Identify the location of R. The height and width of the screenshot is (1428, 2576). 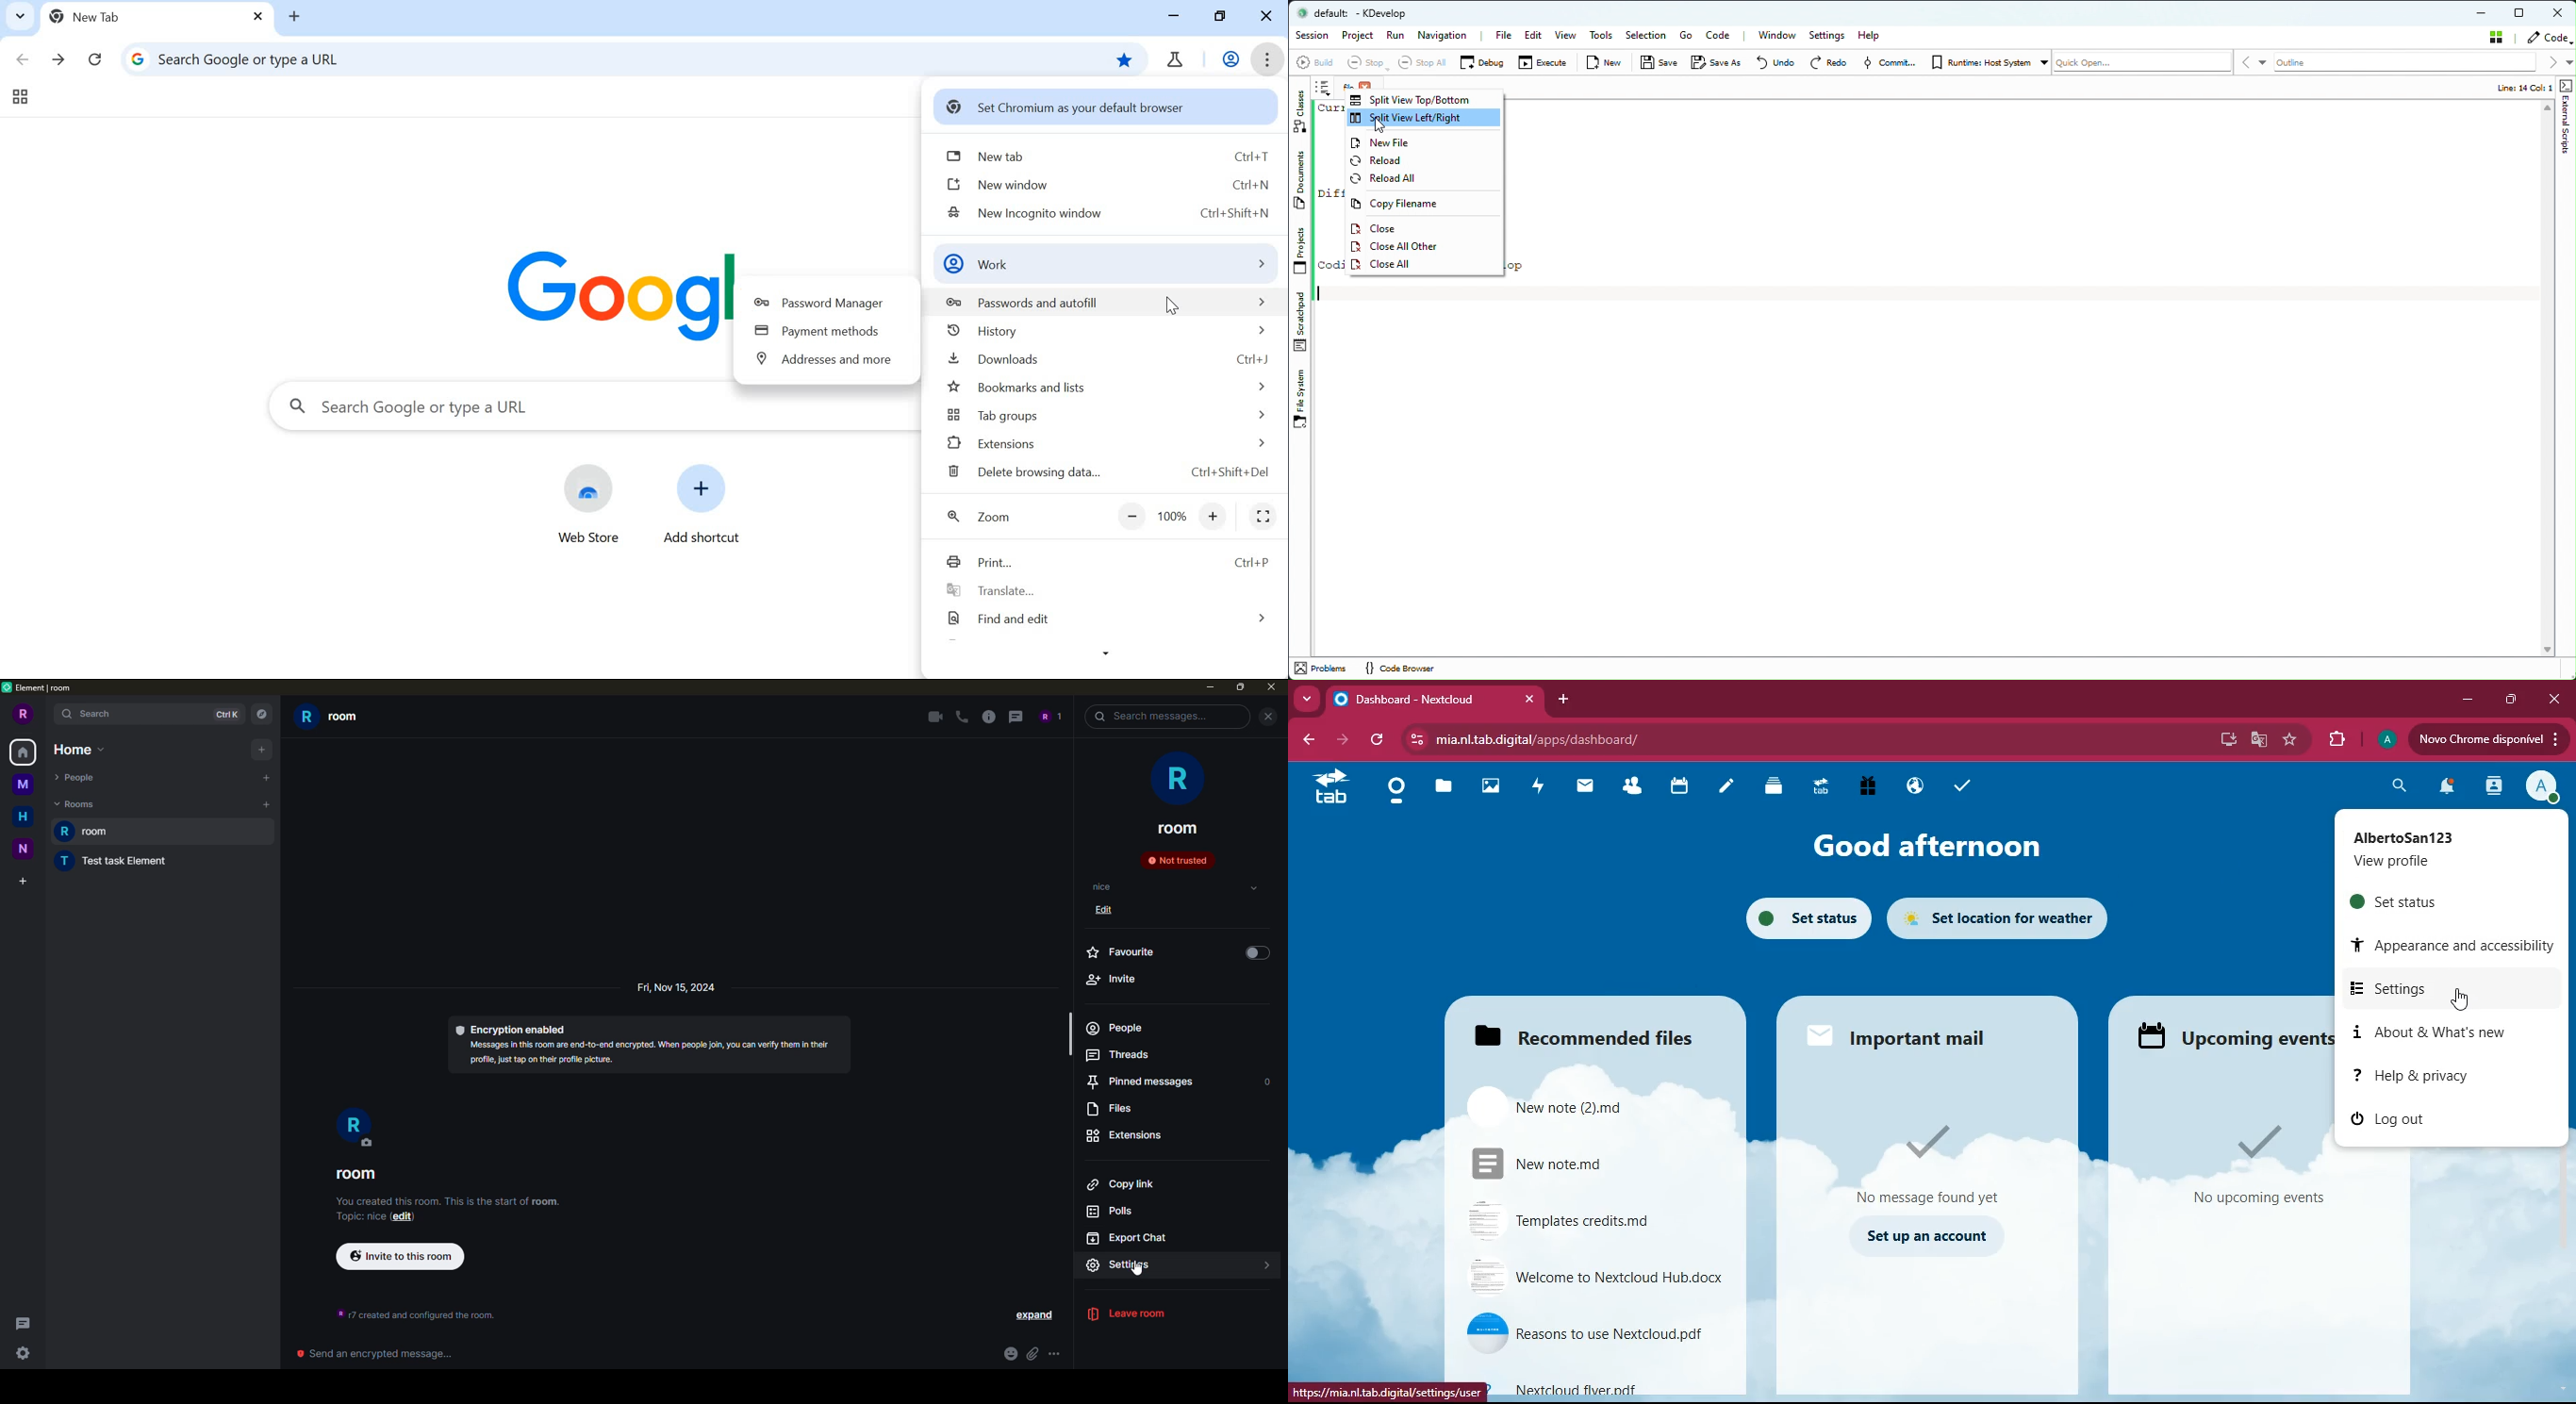
(23, 713).